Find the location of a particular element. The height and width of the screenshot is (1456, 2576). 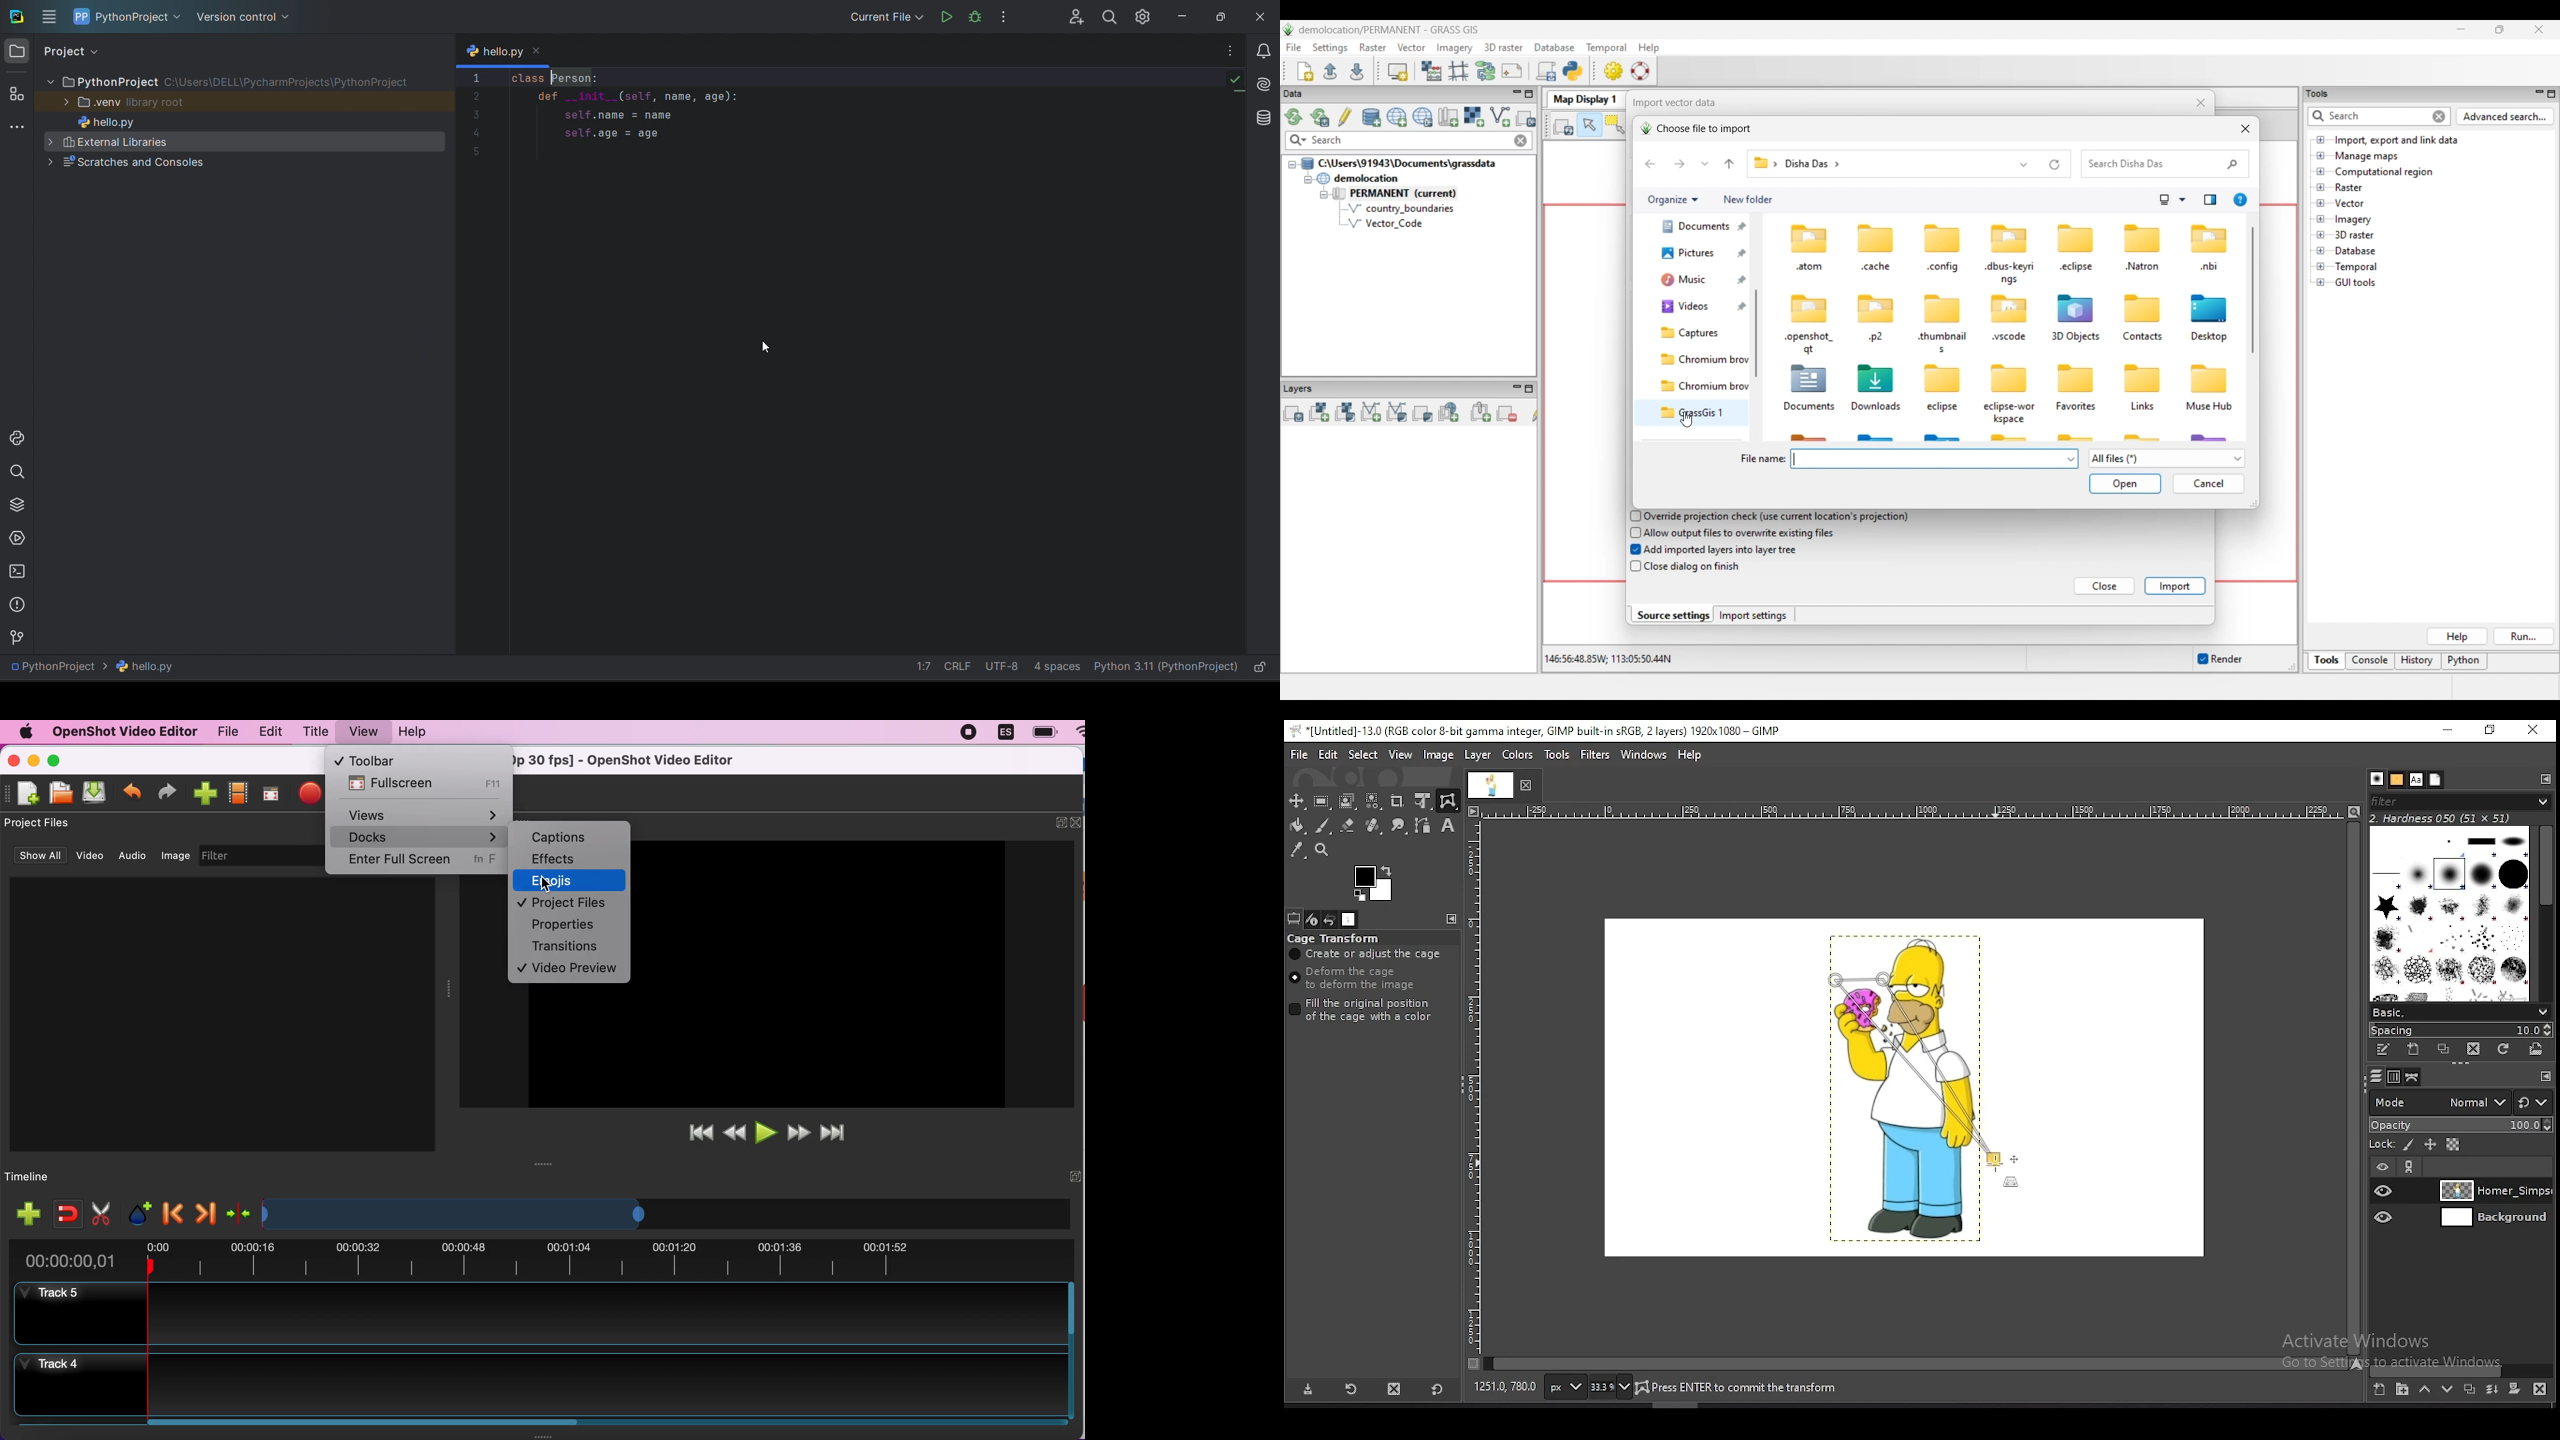

maximize is located at coordinates (1220, 15).